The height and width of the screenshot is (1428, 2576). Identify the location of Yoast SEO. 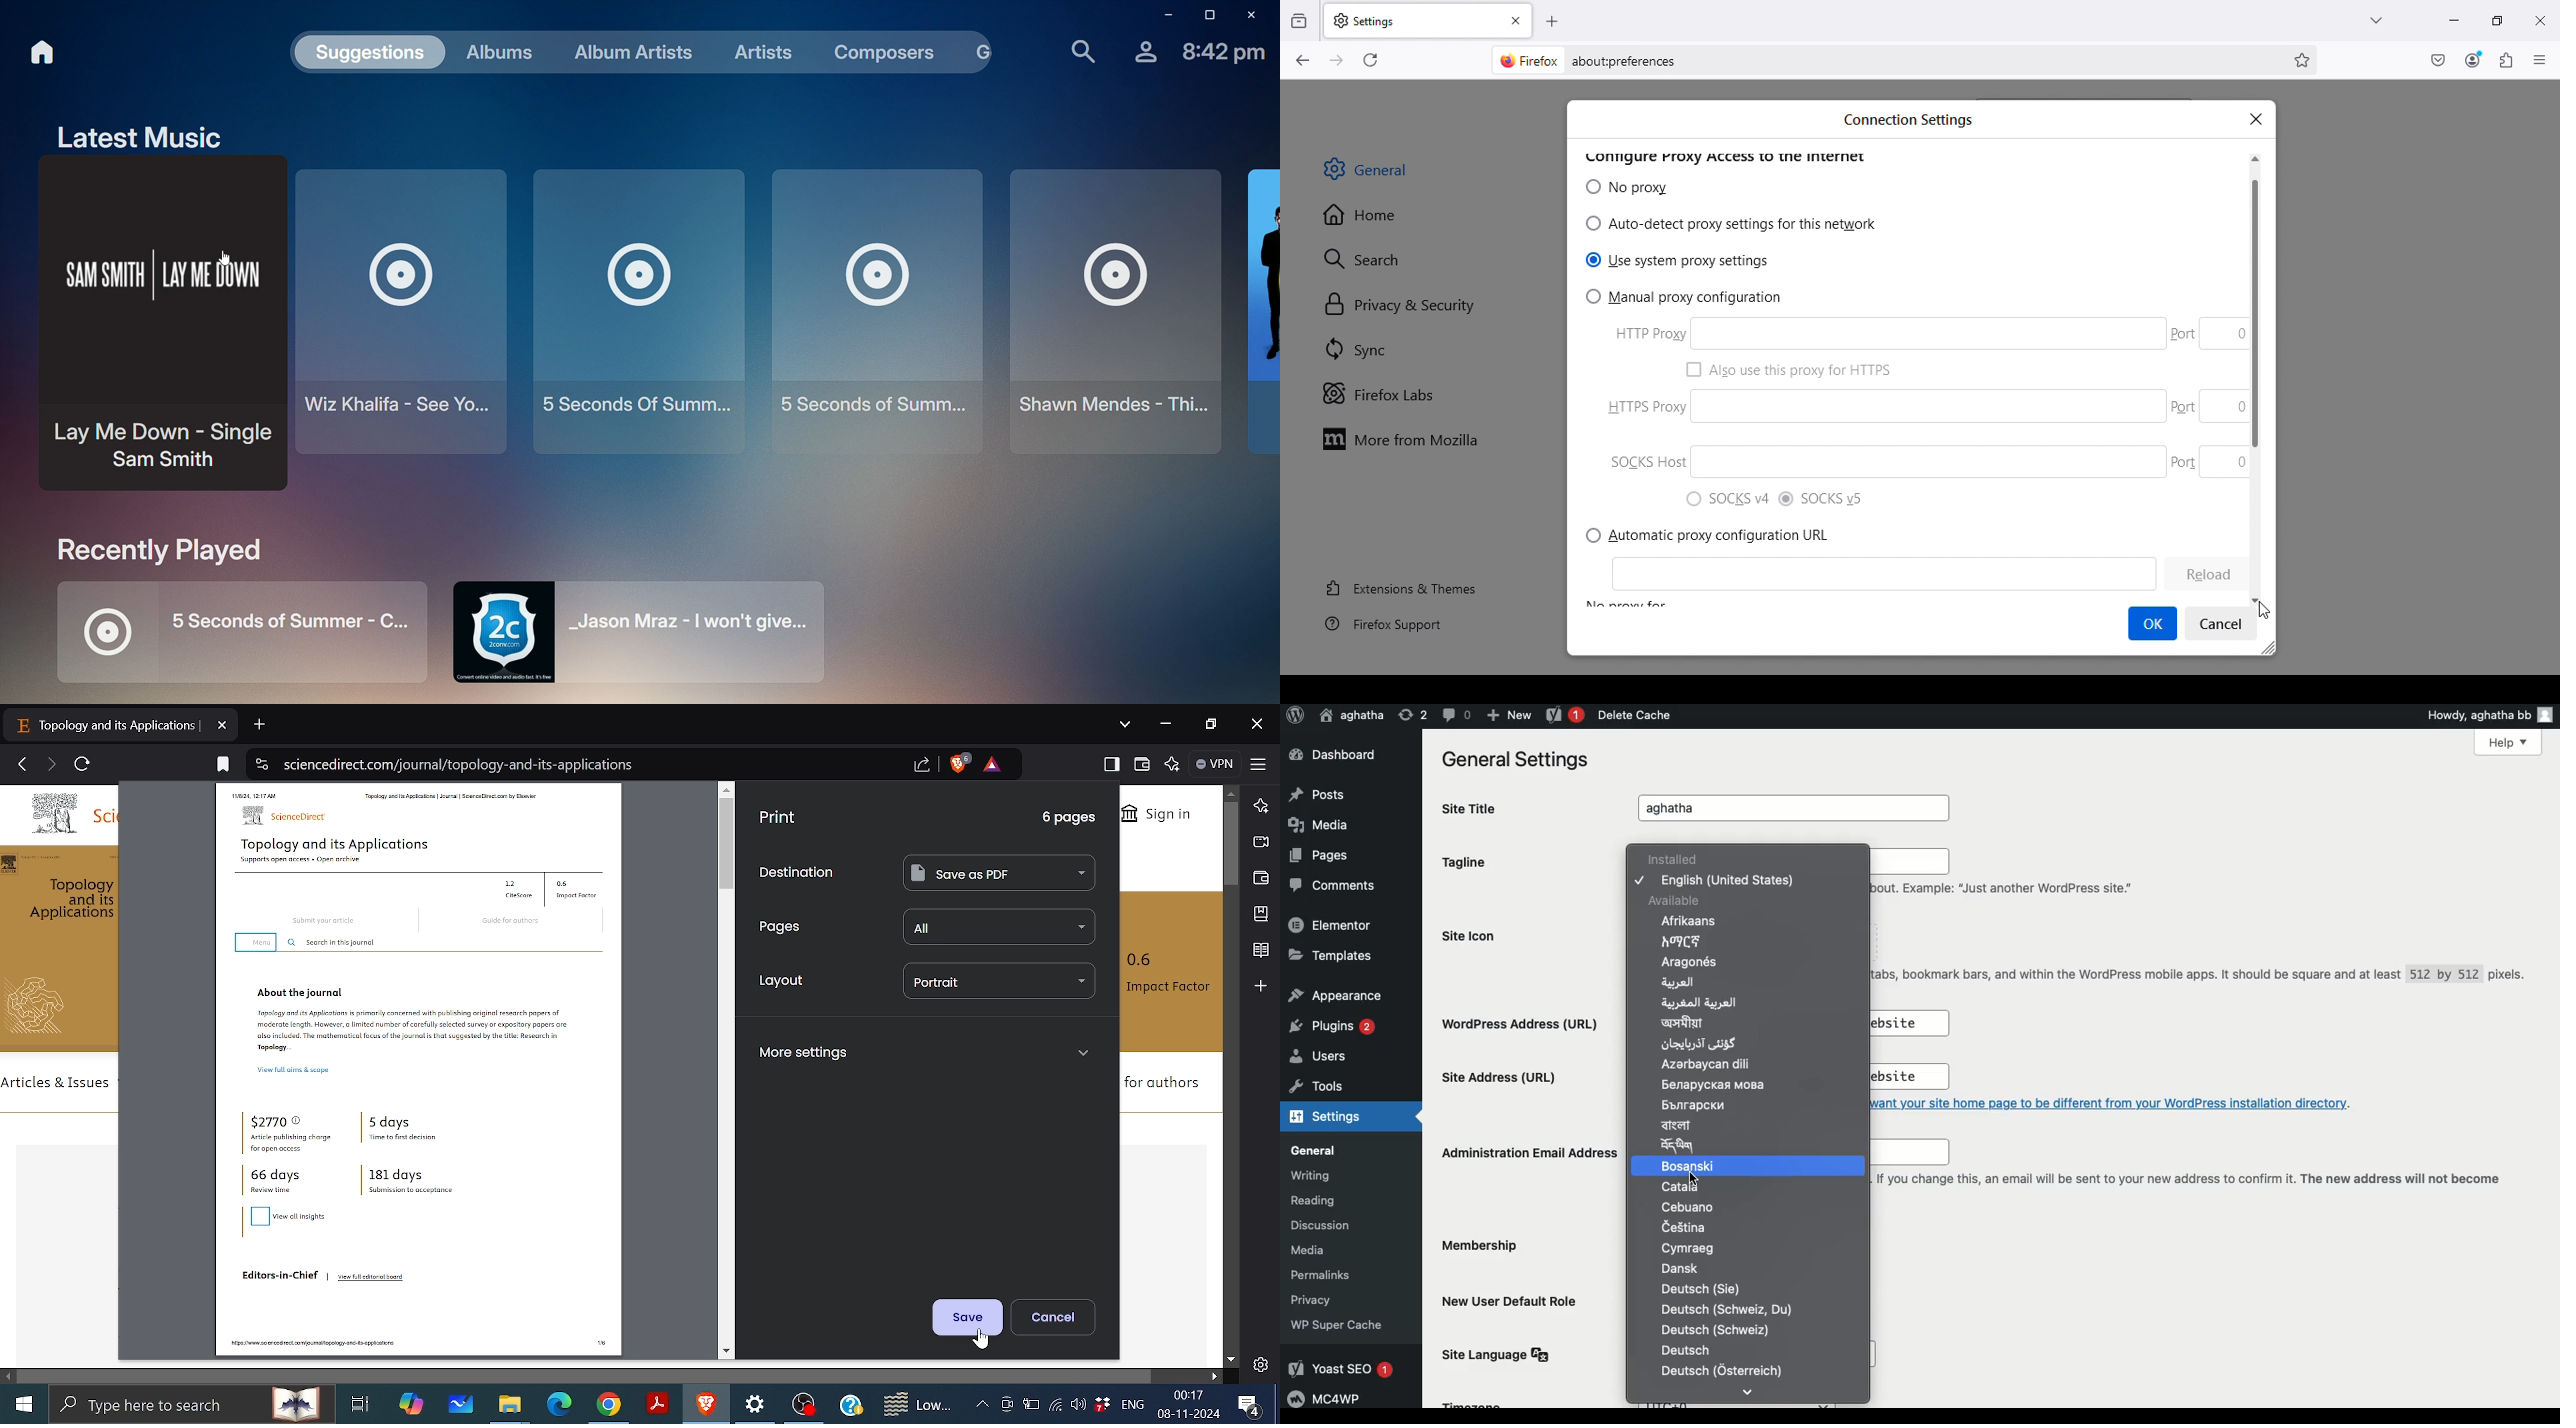
(1344, 1370).